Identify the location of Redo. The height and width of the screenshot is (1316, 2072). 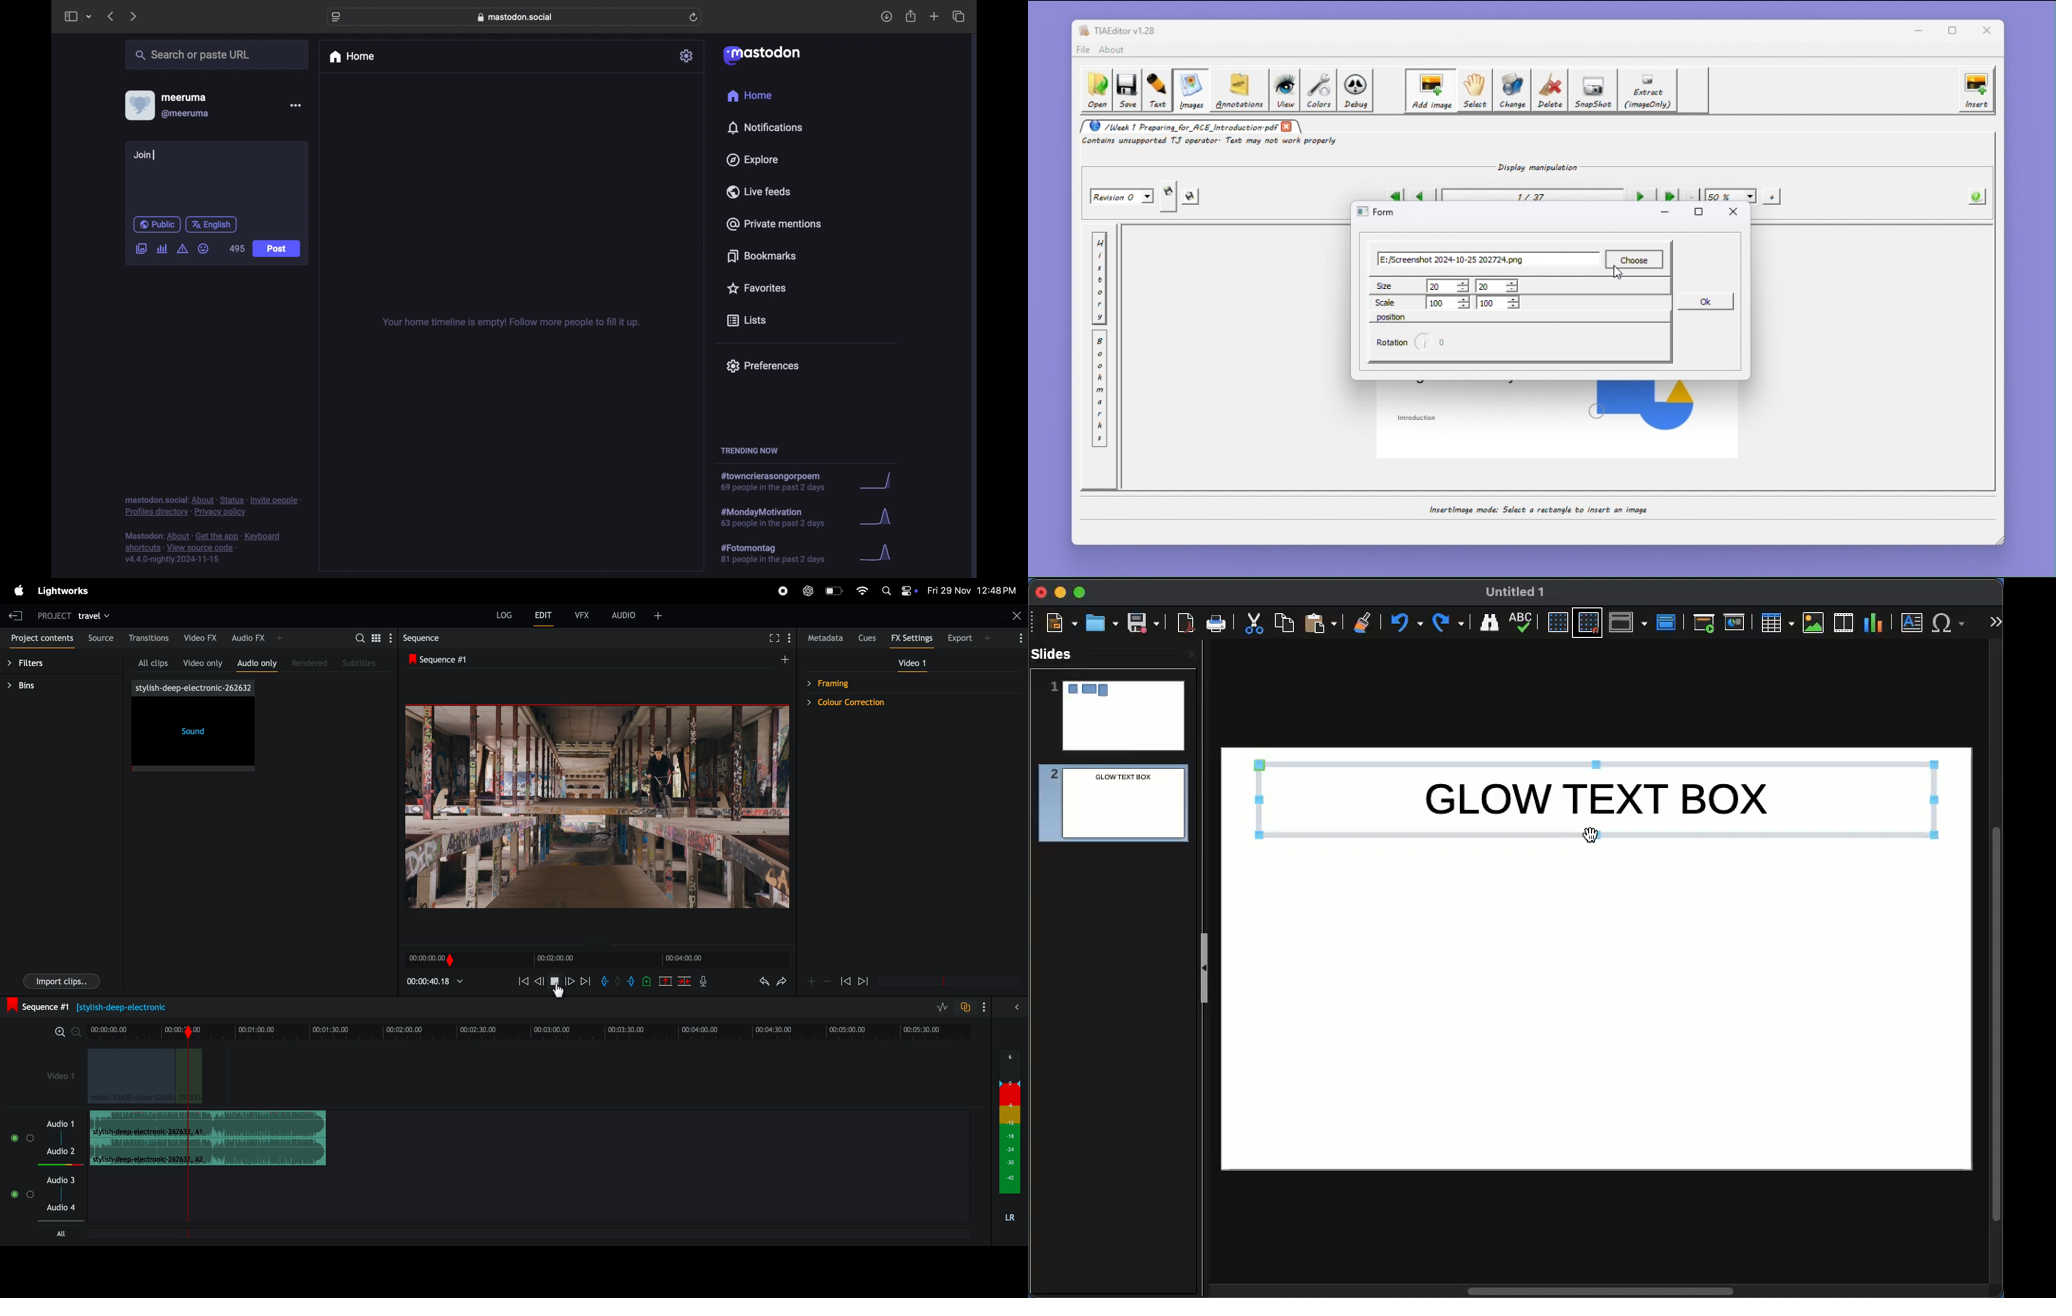
(1450, 623).